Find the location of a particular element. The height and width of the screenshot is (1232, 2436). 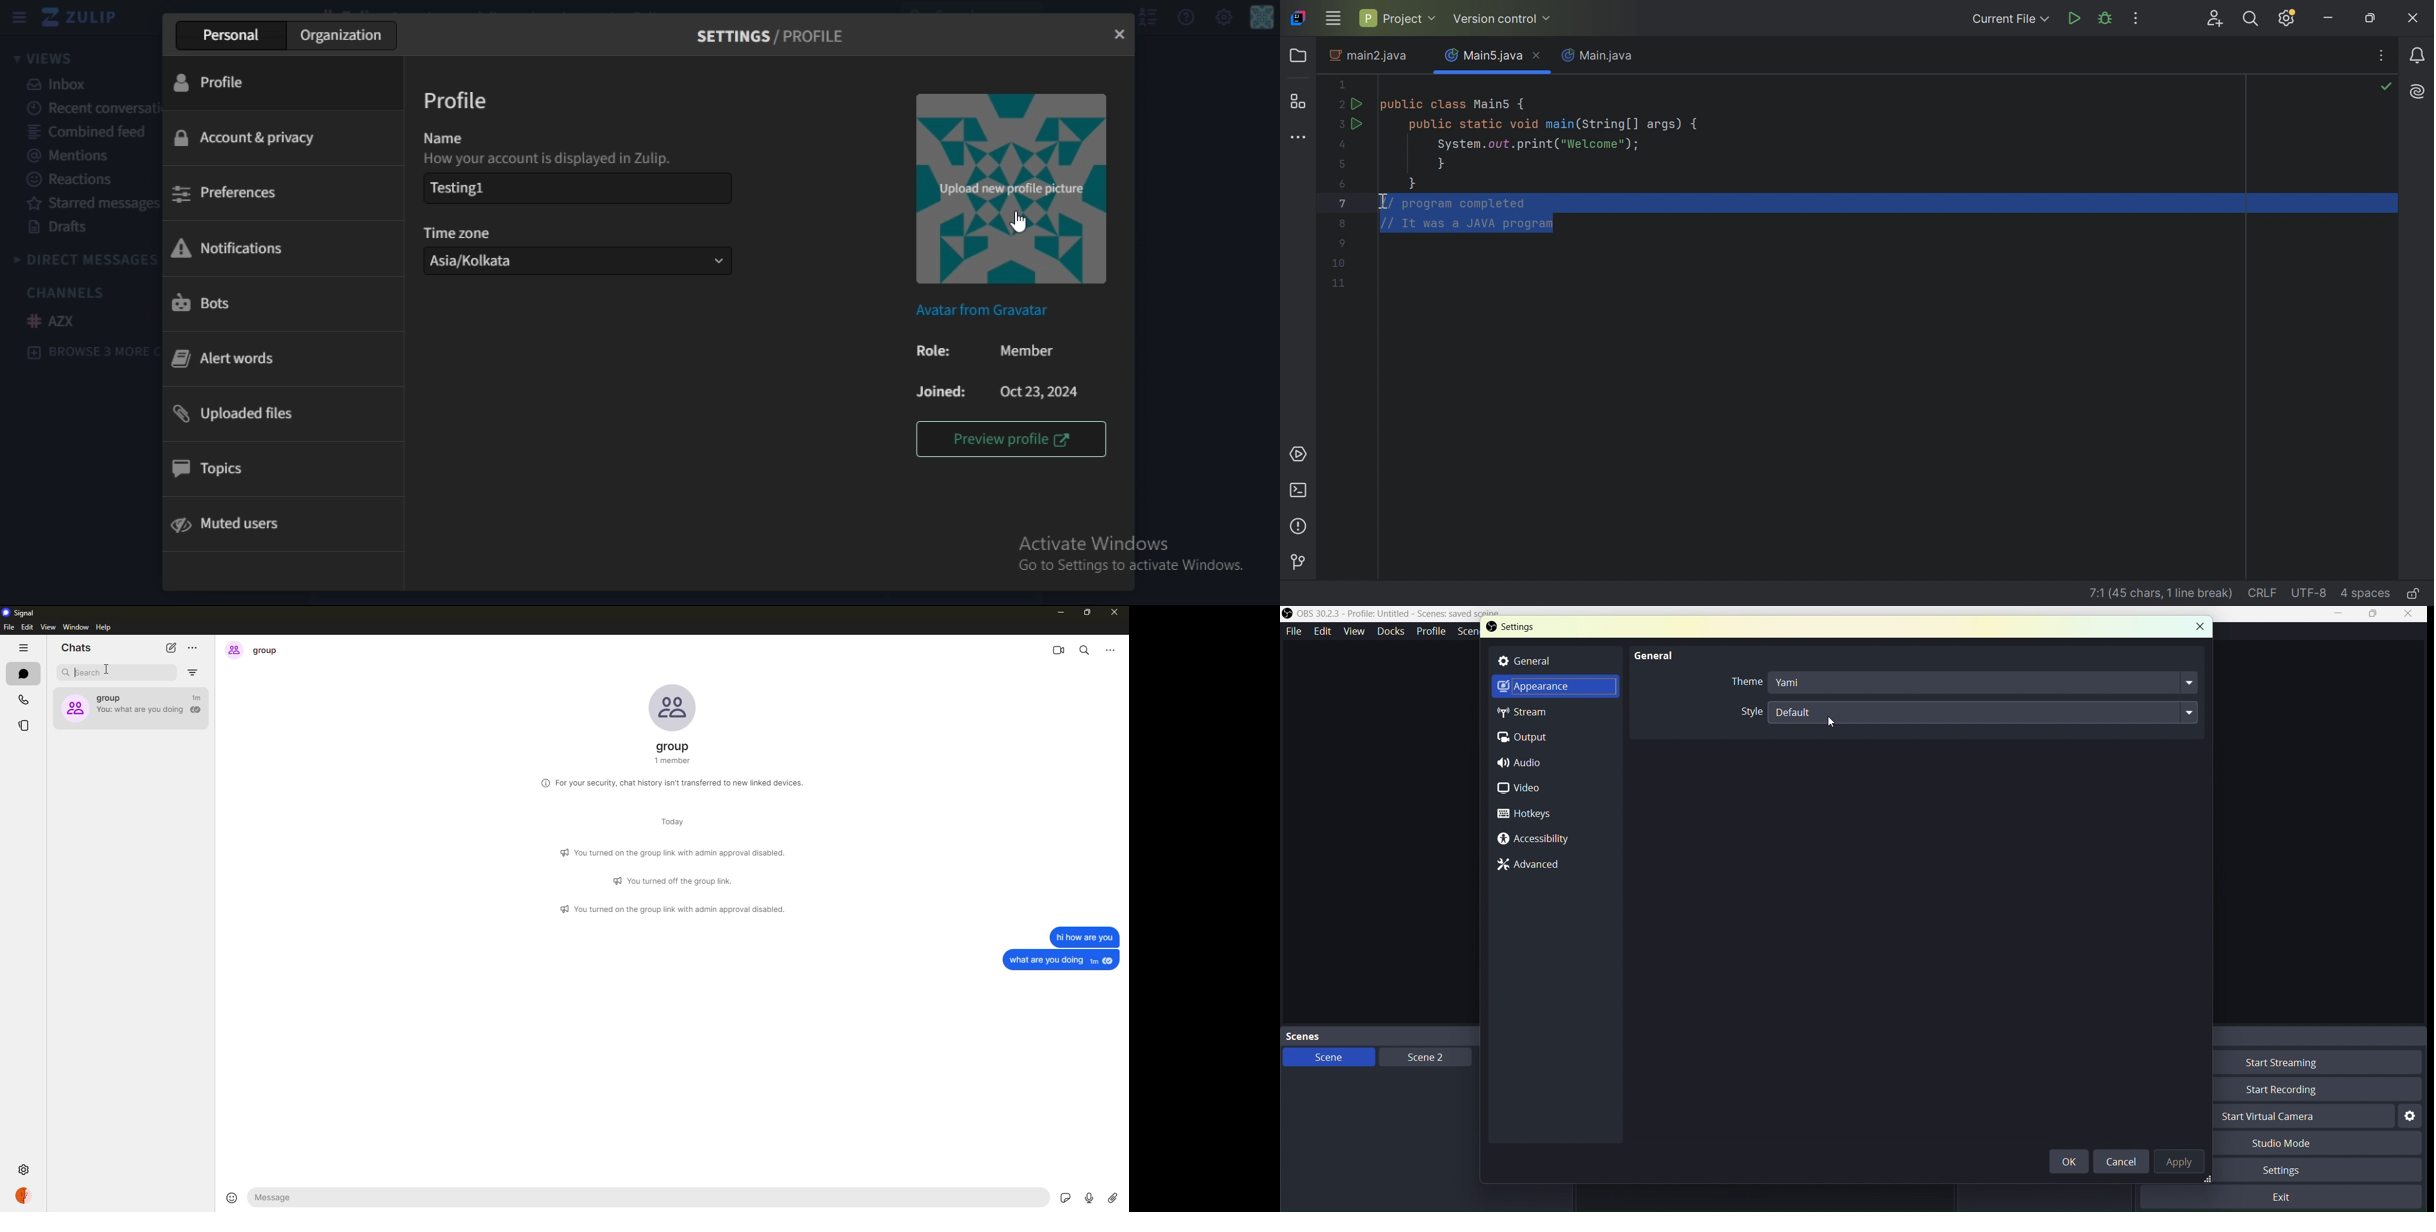

info is located at coordinates (676, 880).